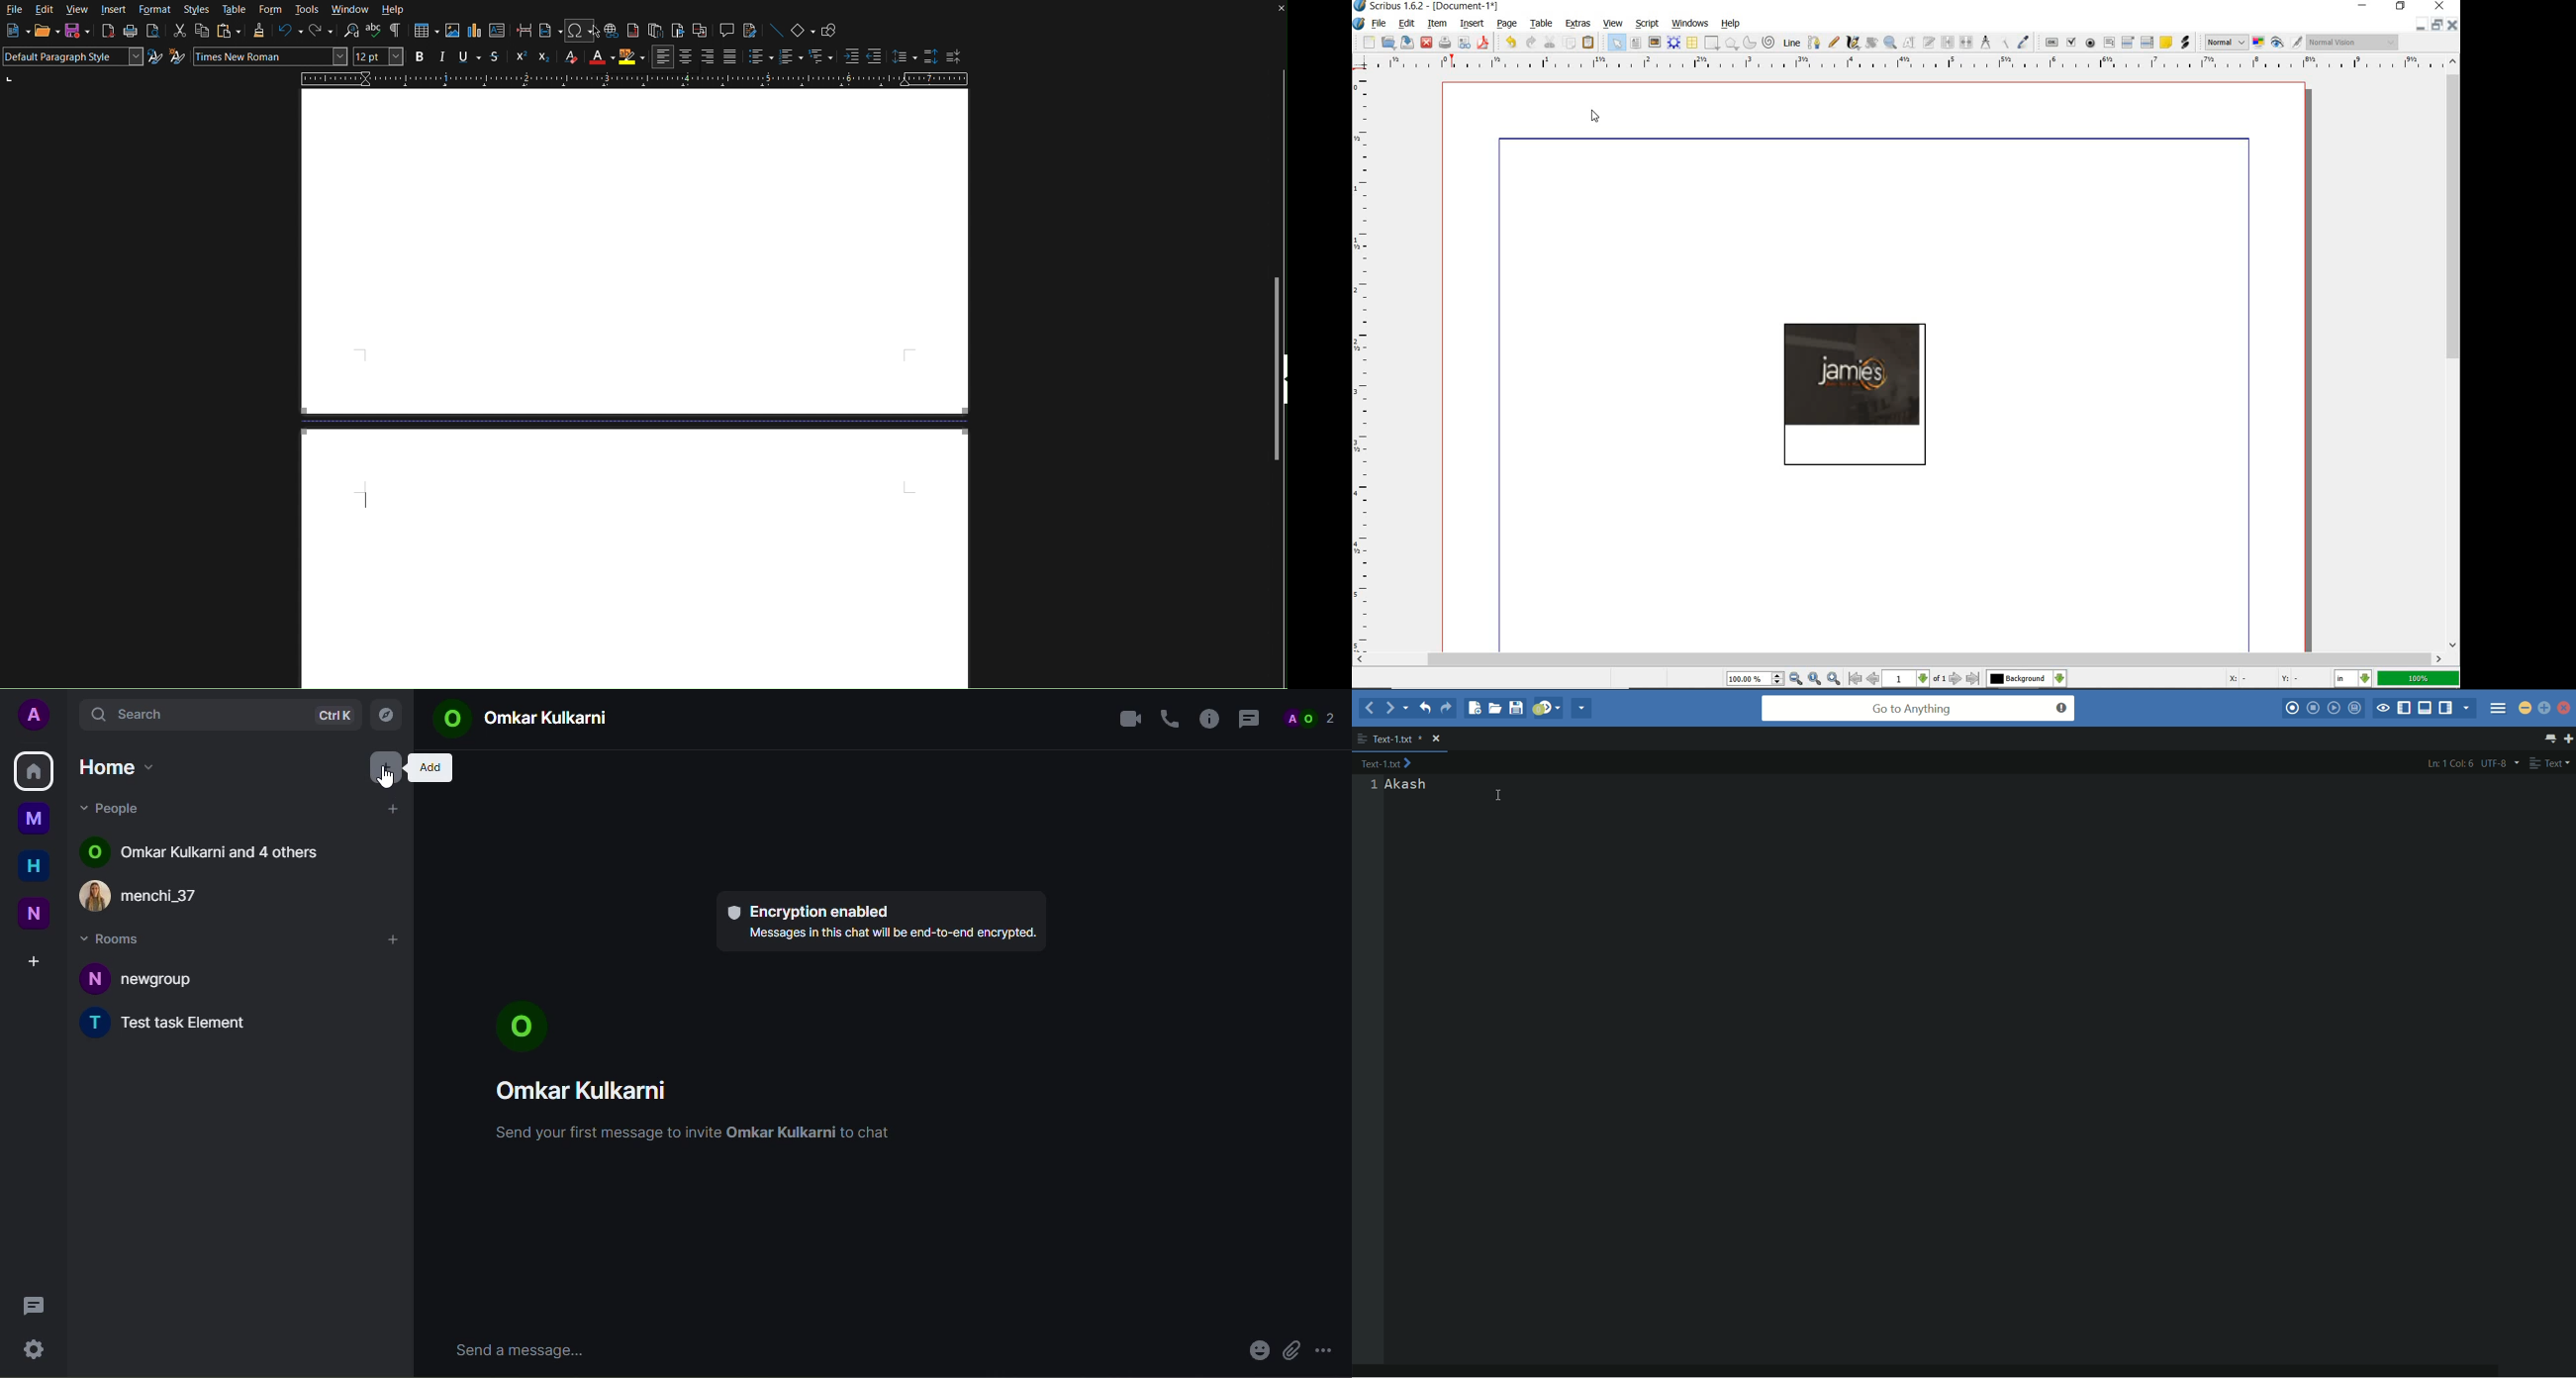  What do you see at coordinates (757, 57) in the screenshot?
I see `Toggle unordered list` at bounding box center [757, 57].